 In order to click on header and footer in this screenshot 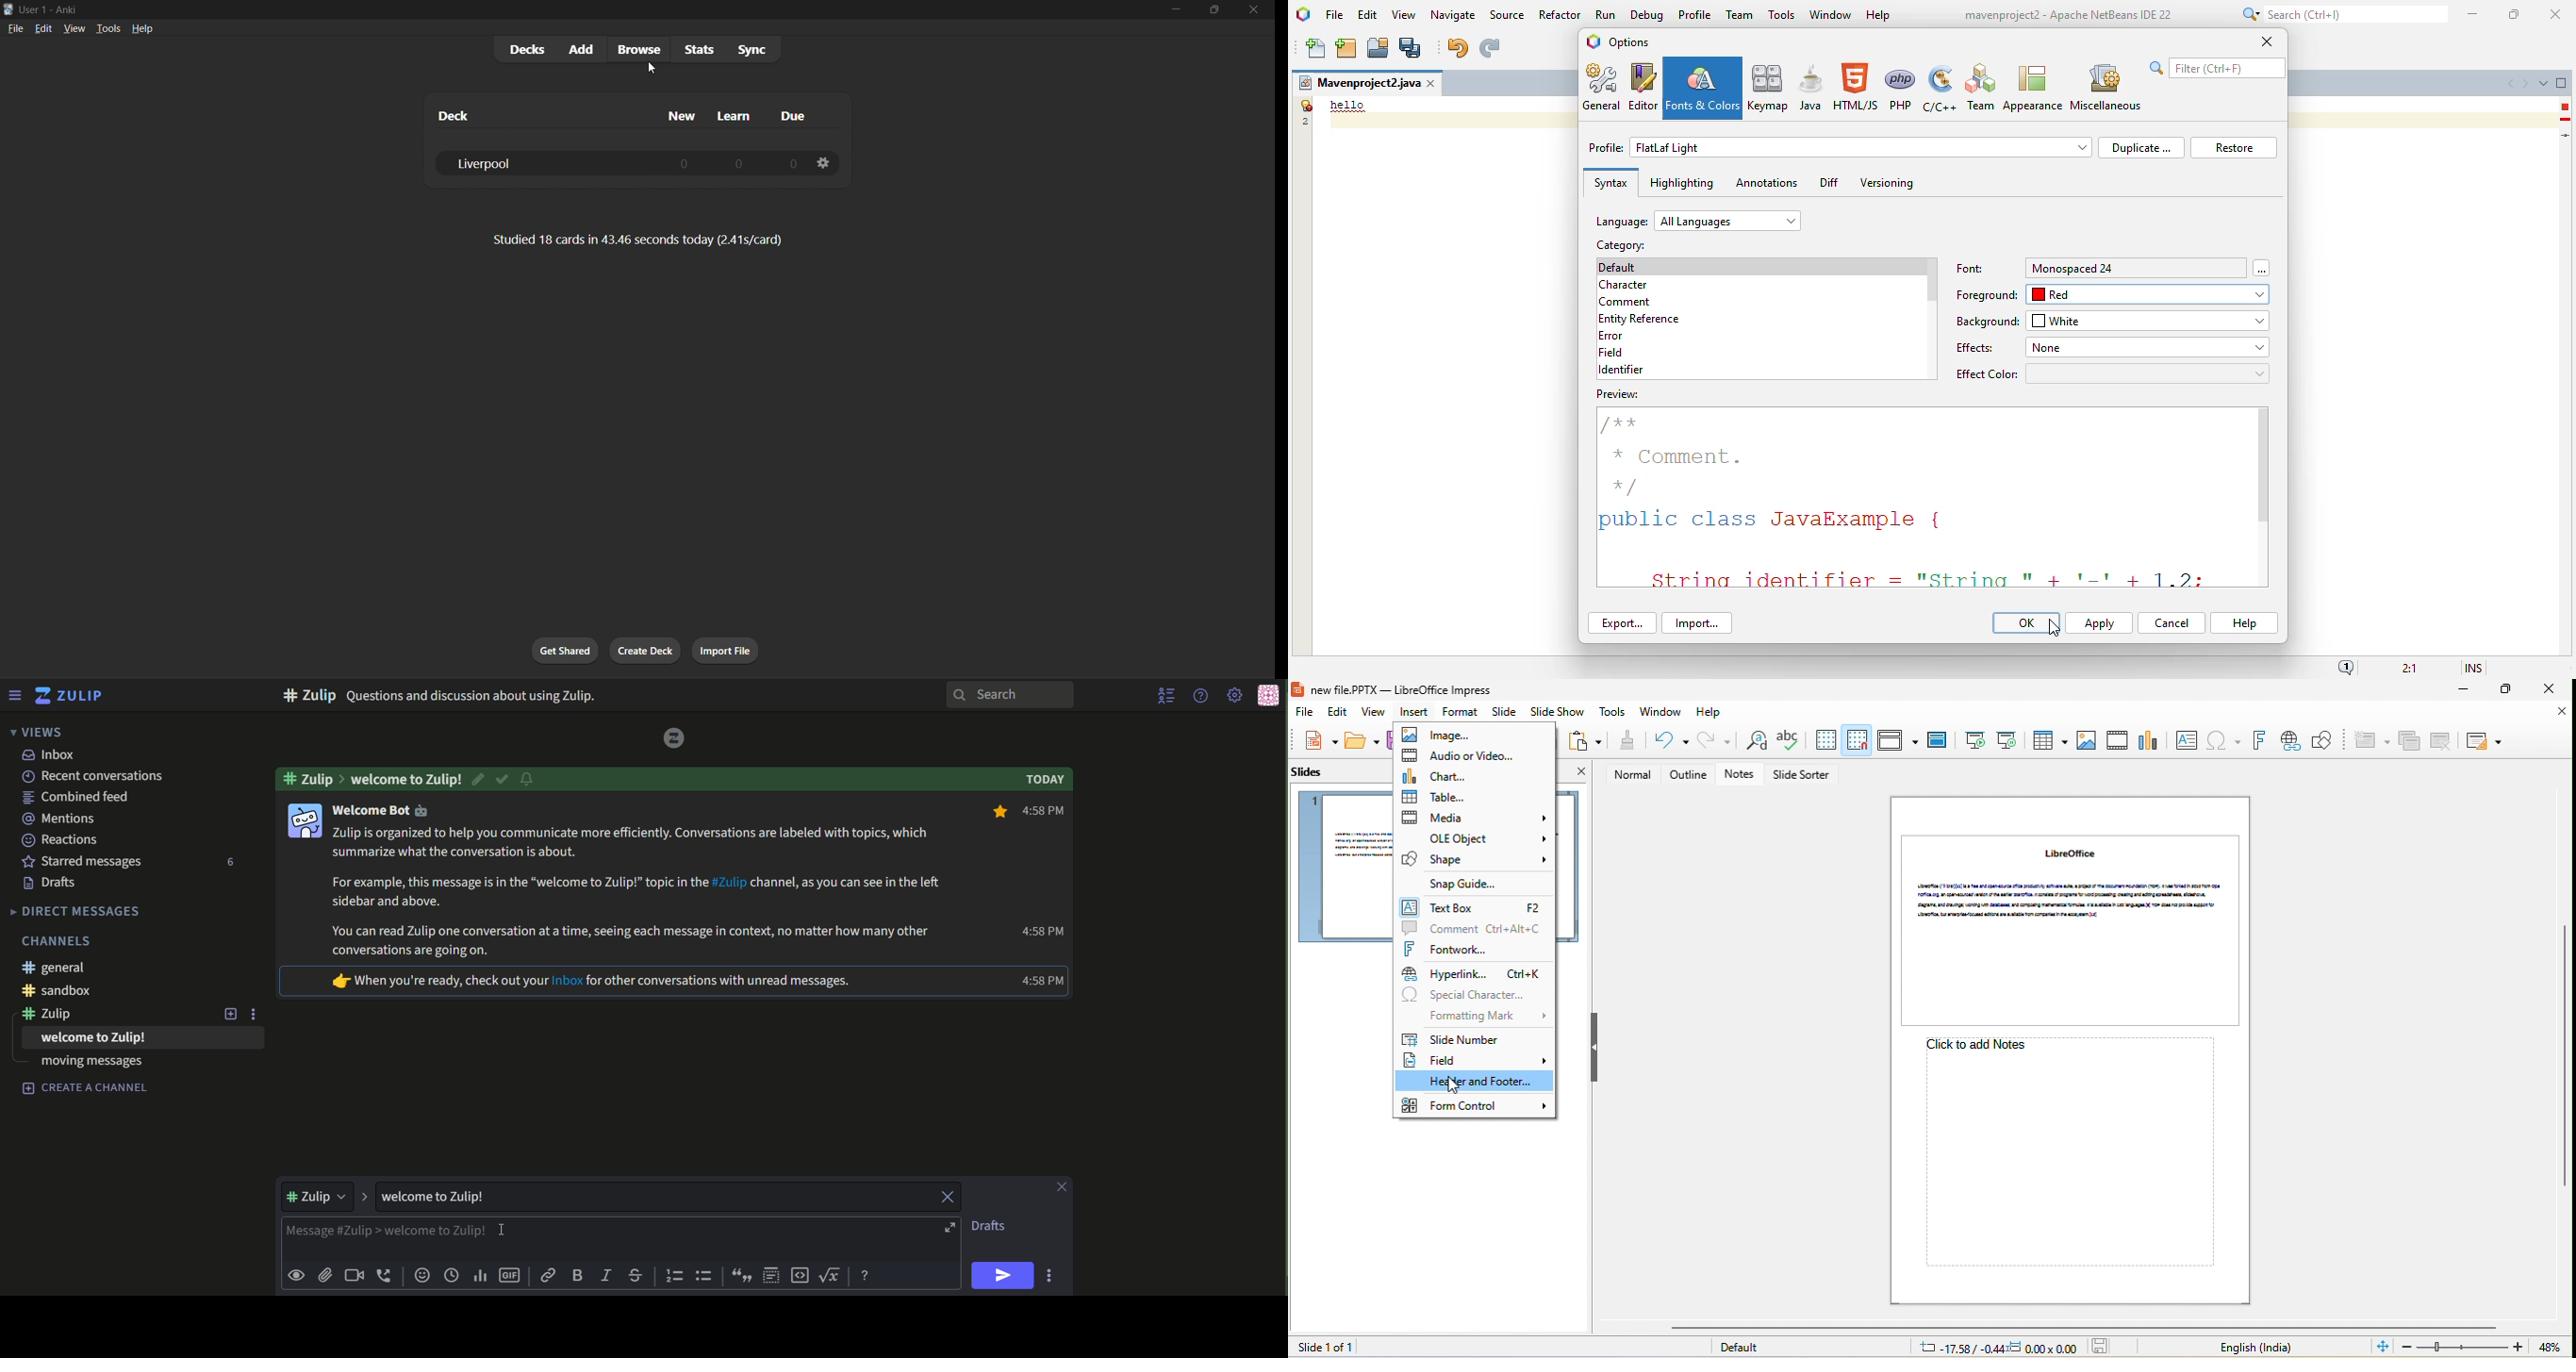, I will do `click(1475, 1082)`.